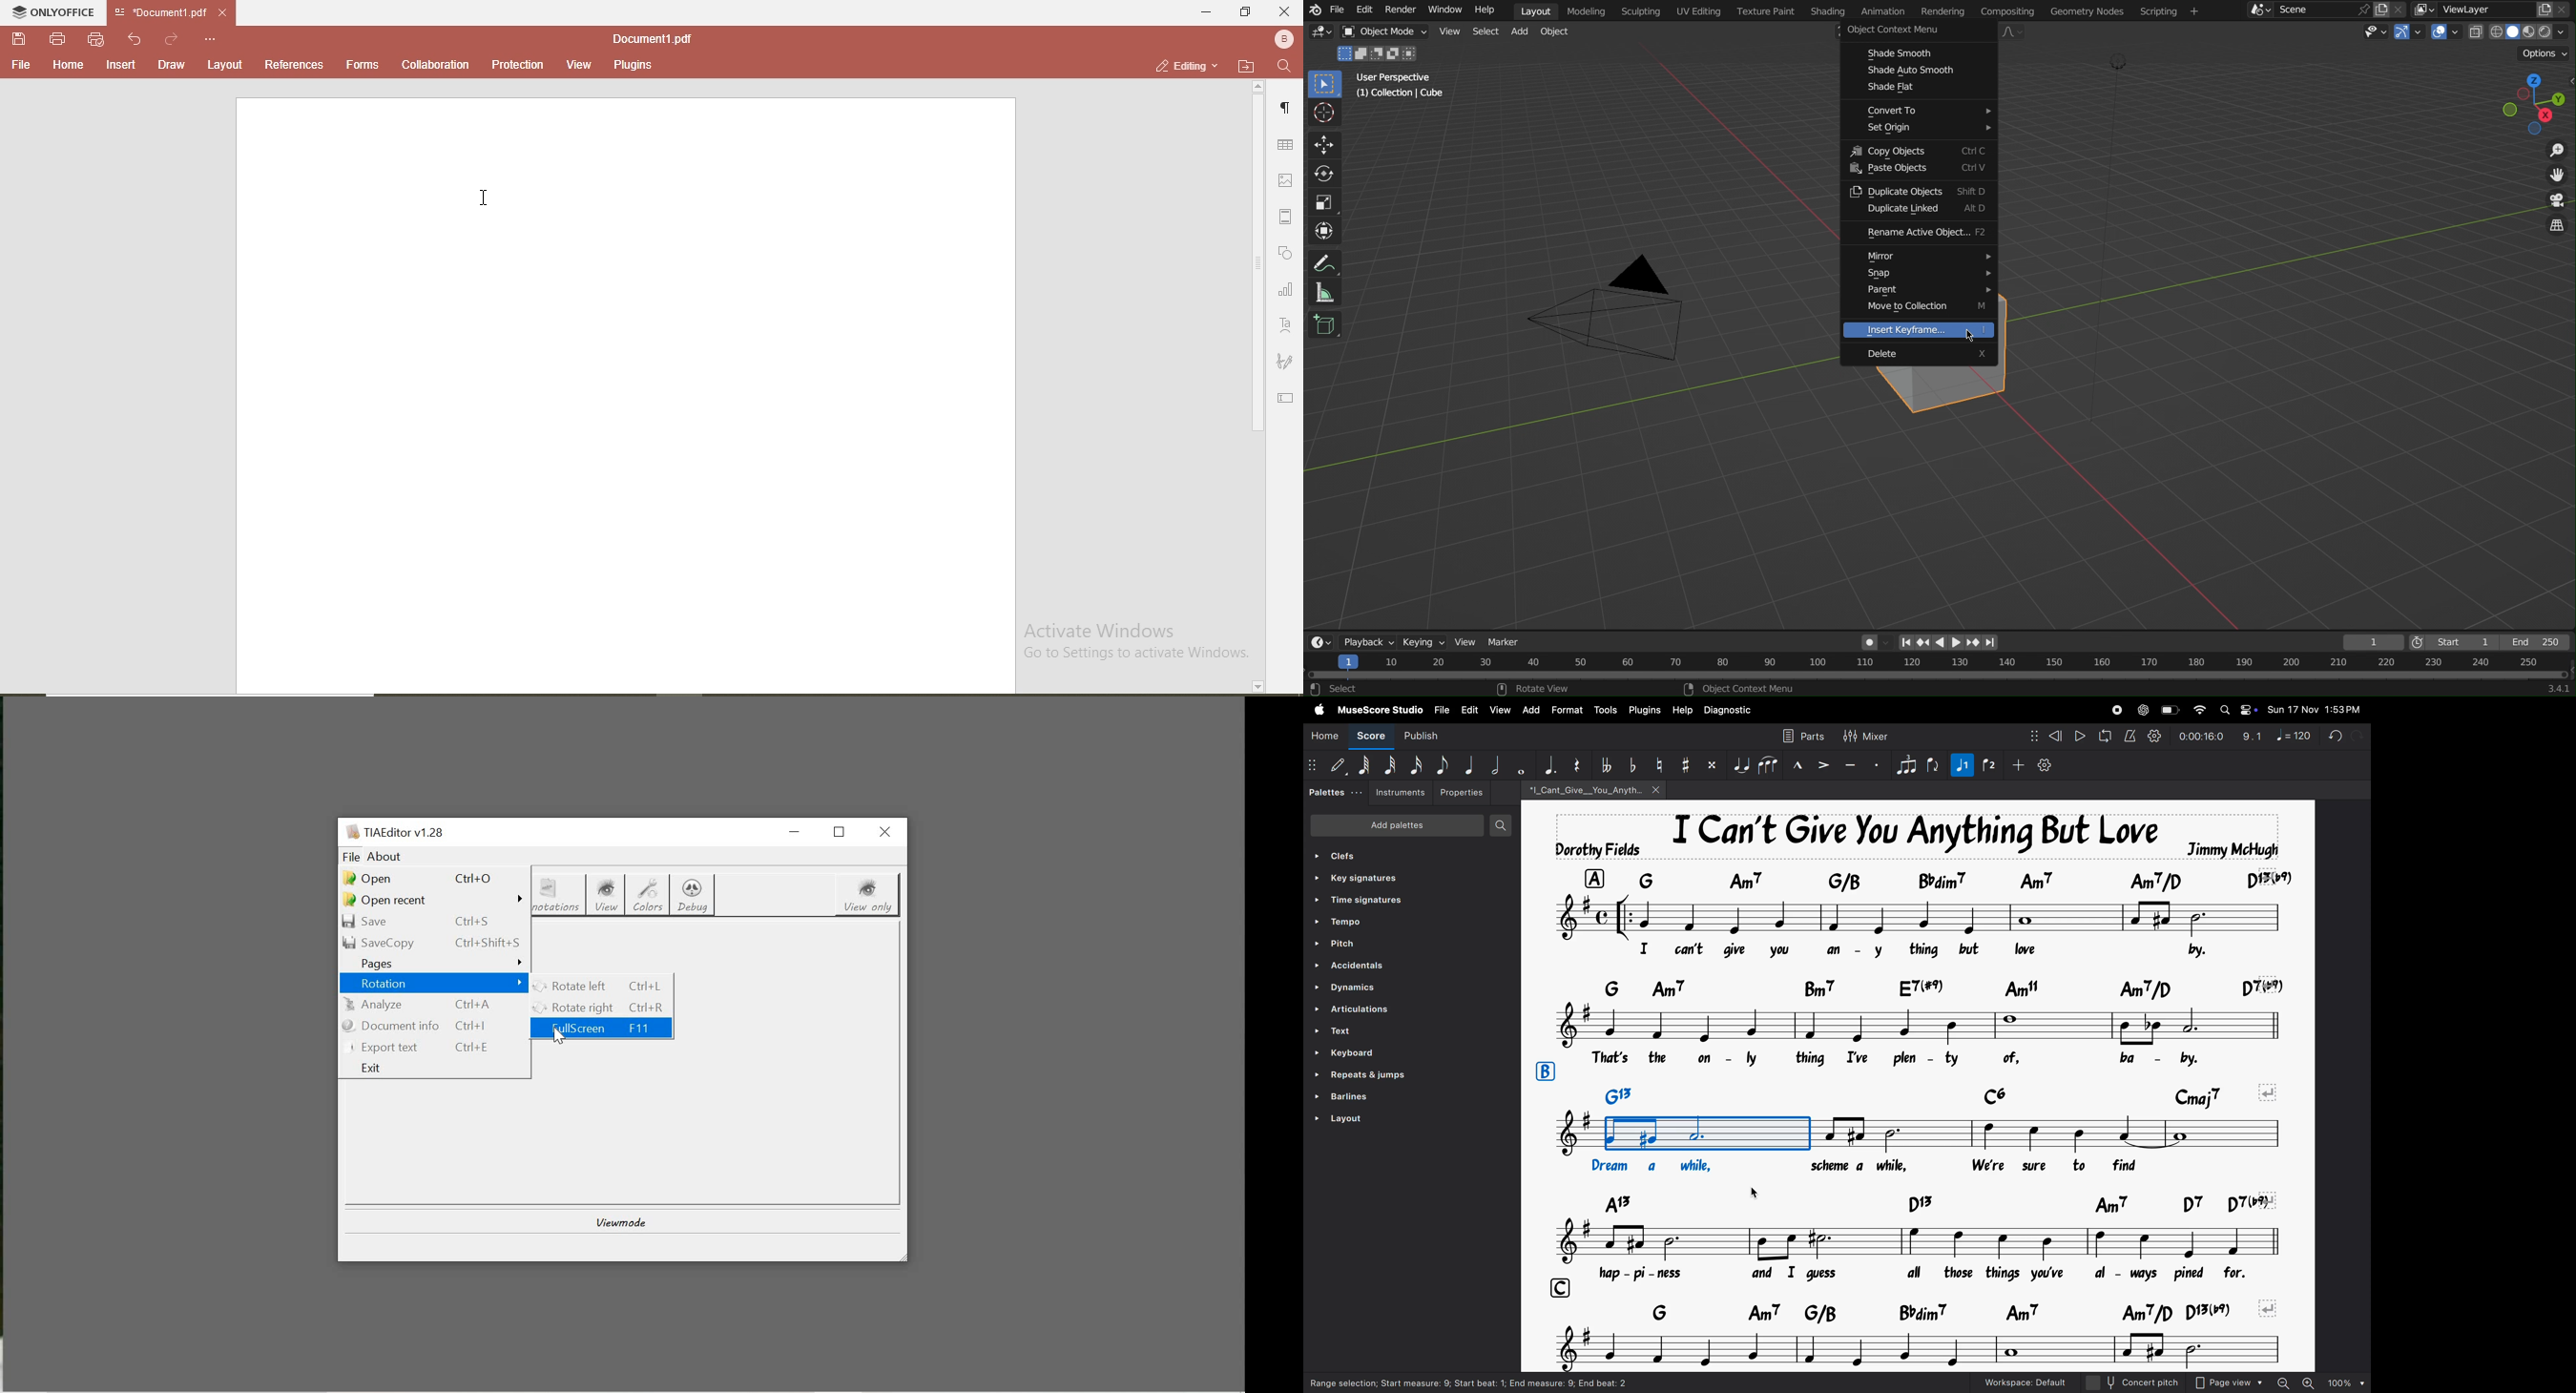  What do you see at coordinates (1315, 11) in the screenshot?
I see `Blend logo` at bounding box center [1315, 11].